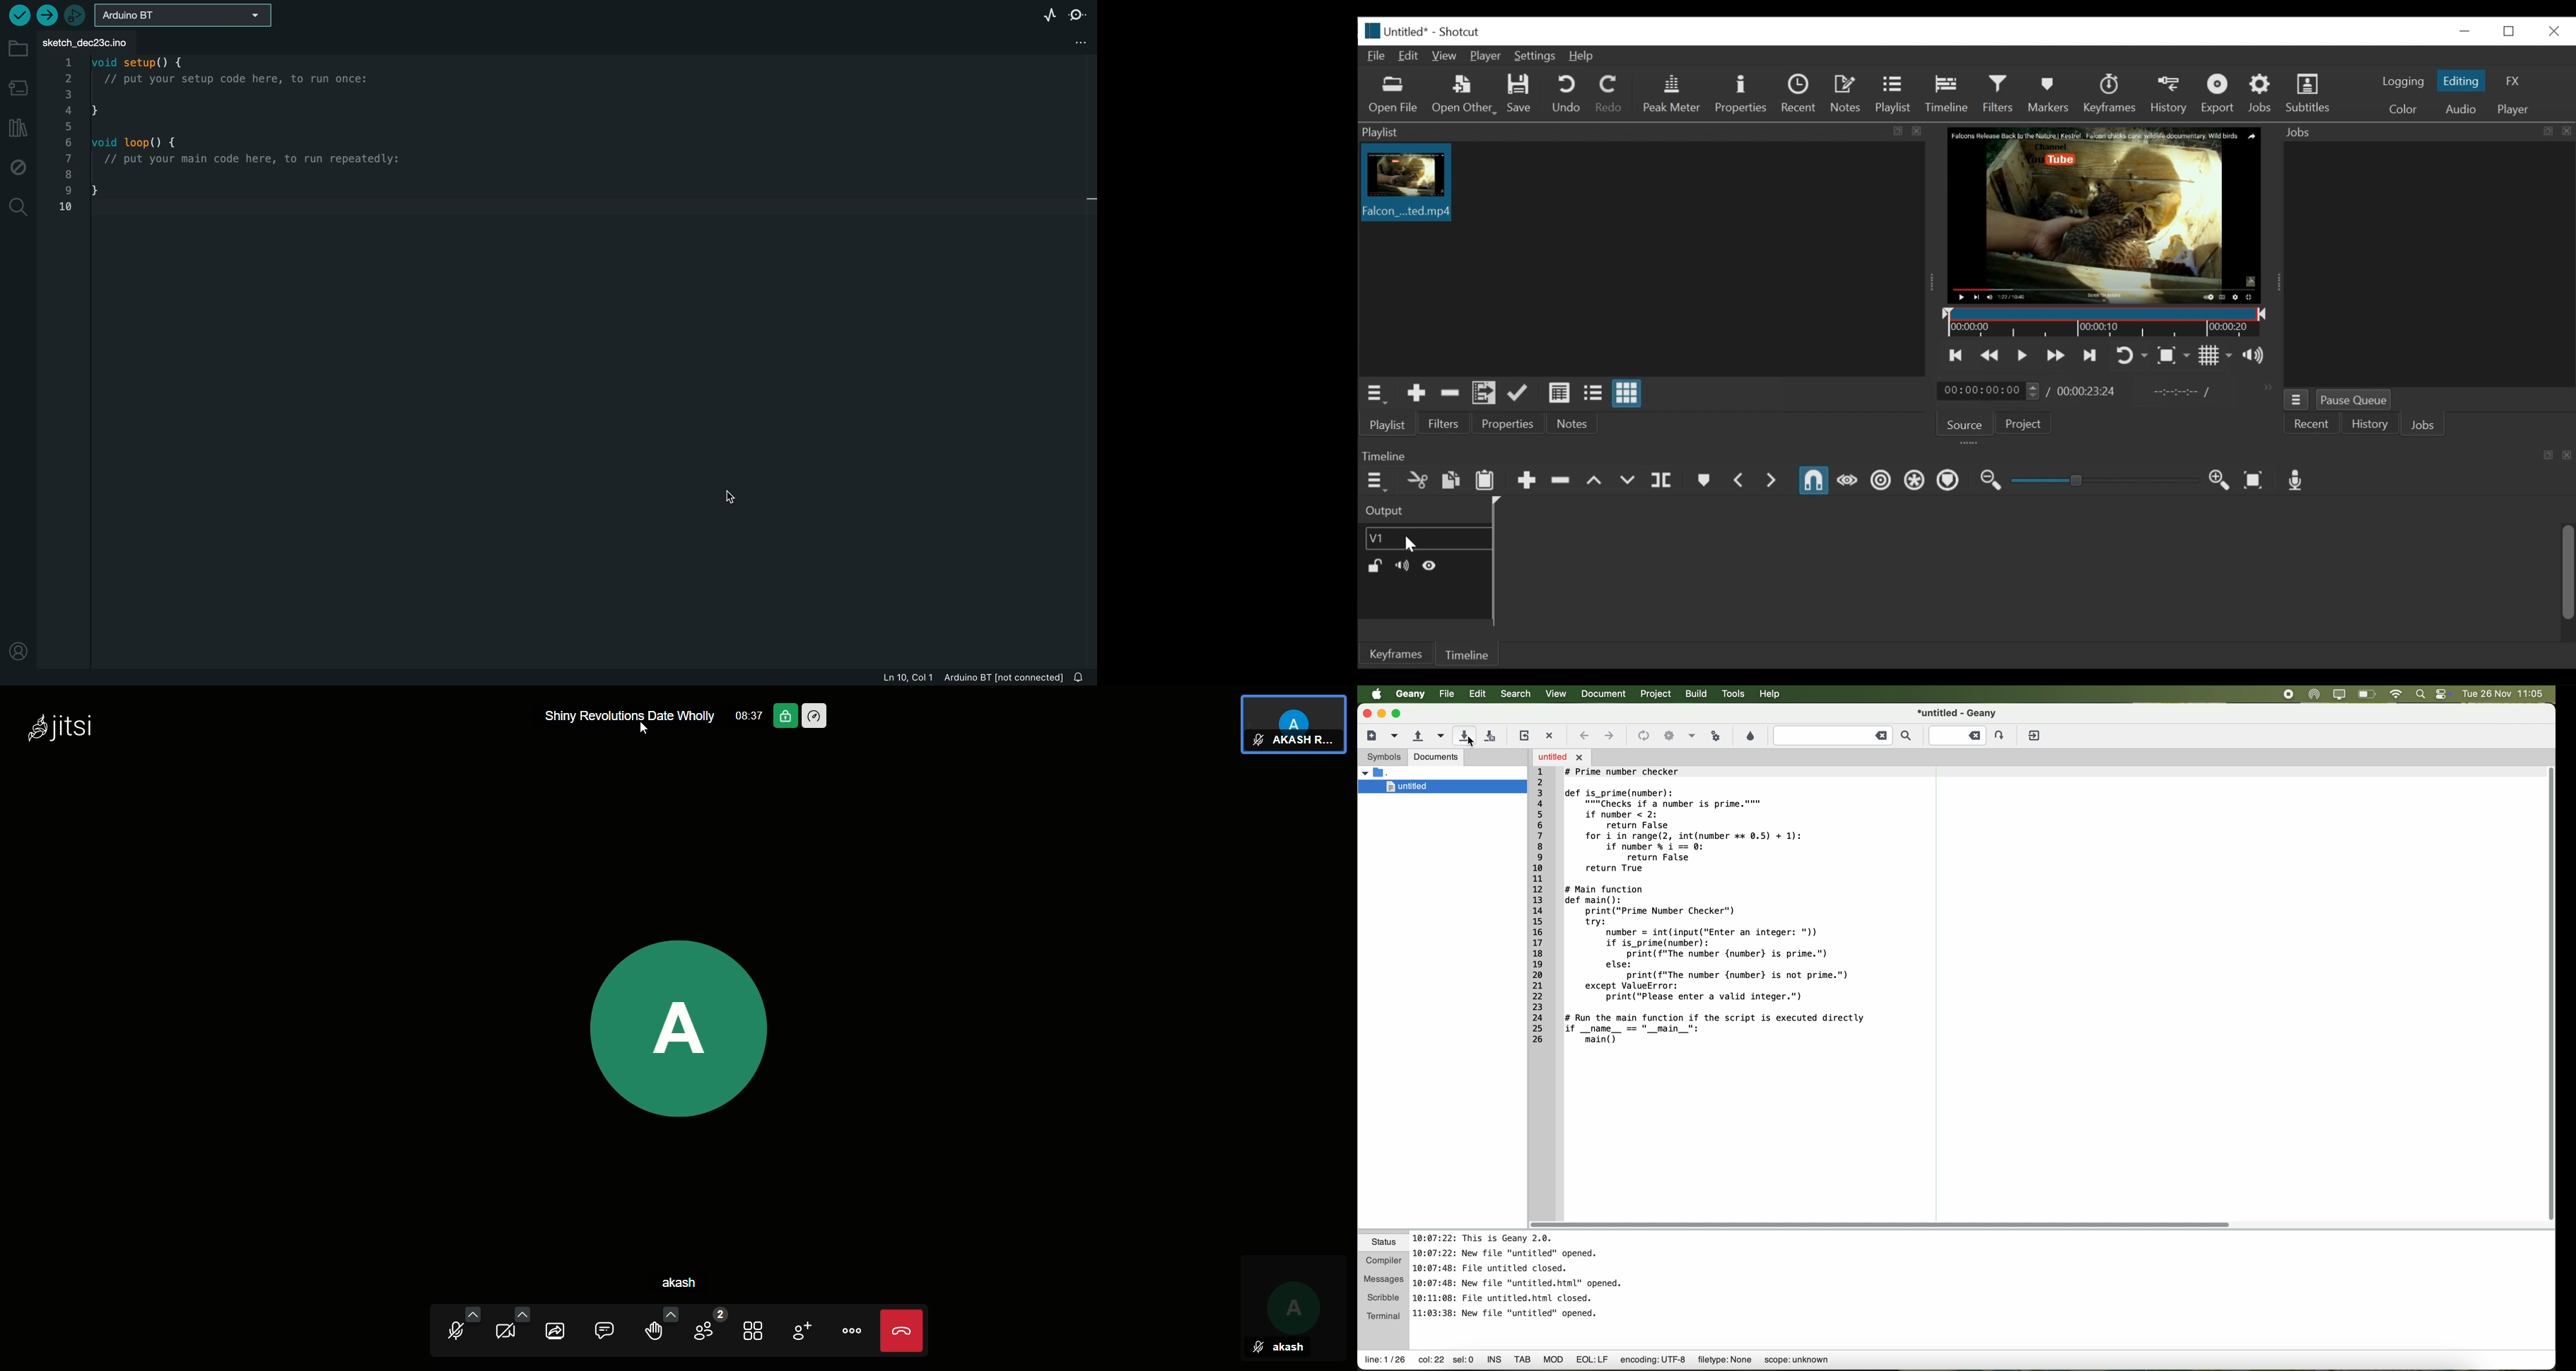 The image size is (2576, 1372). What do you see at coordinates (1410, 694) in the screenshot?
I see `Geany` at bounding box center [1410, 694].